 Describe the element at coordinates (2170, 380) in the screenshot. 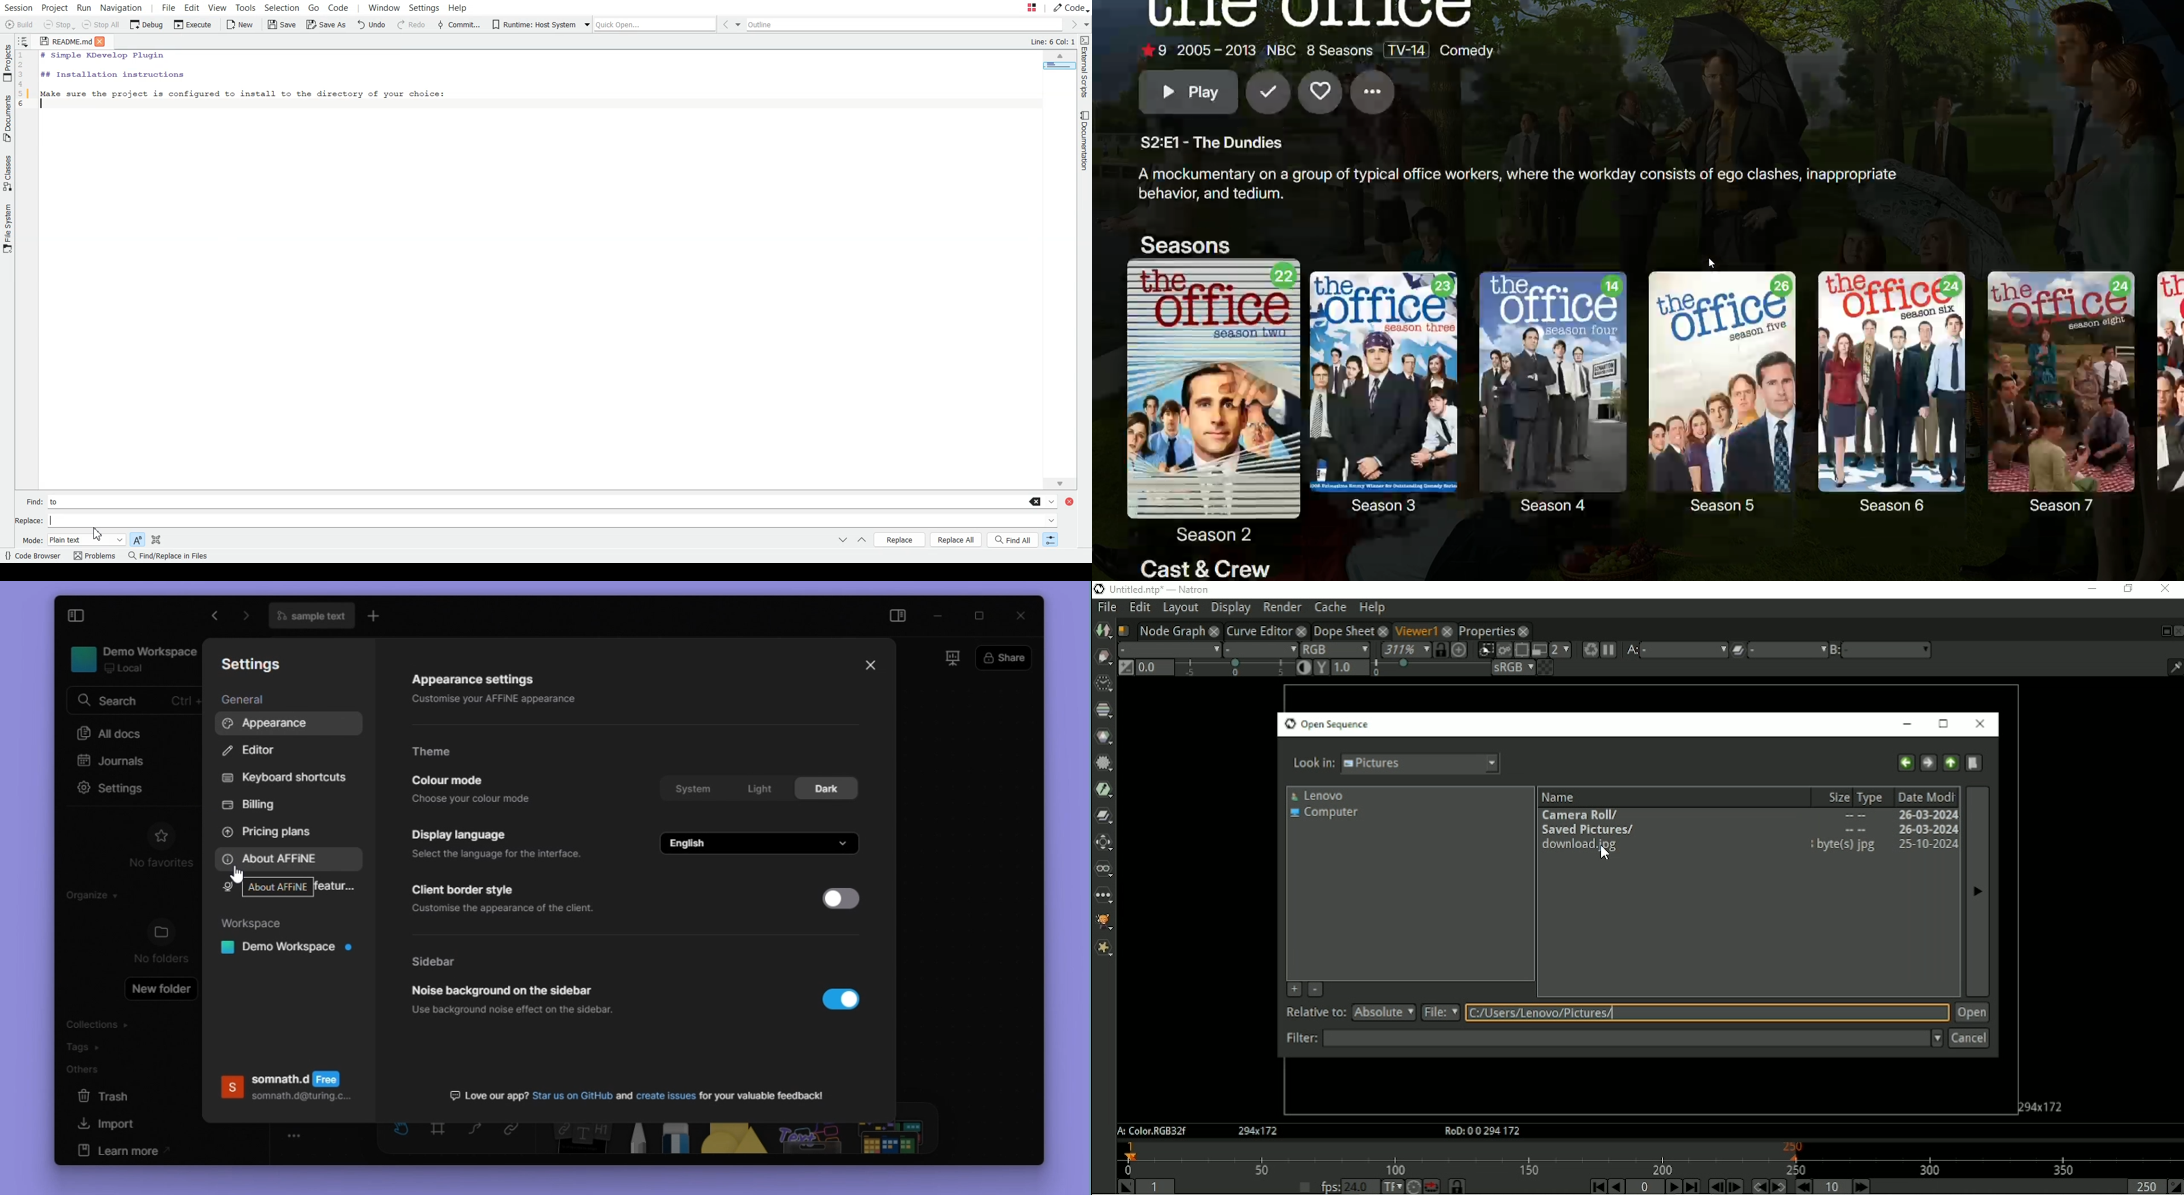

I see `Season 8` at that location.